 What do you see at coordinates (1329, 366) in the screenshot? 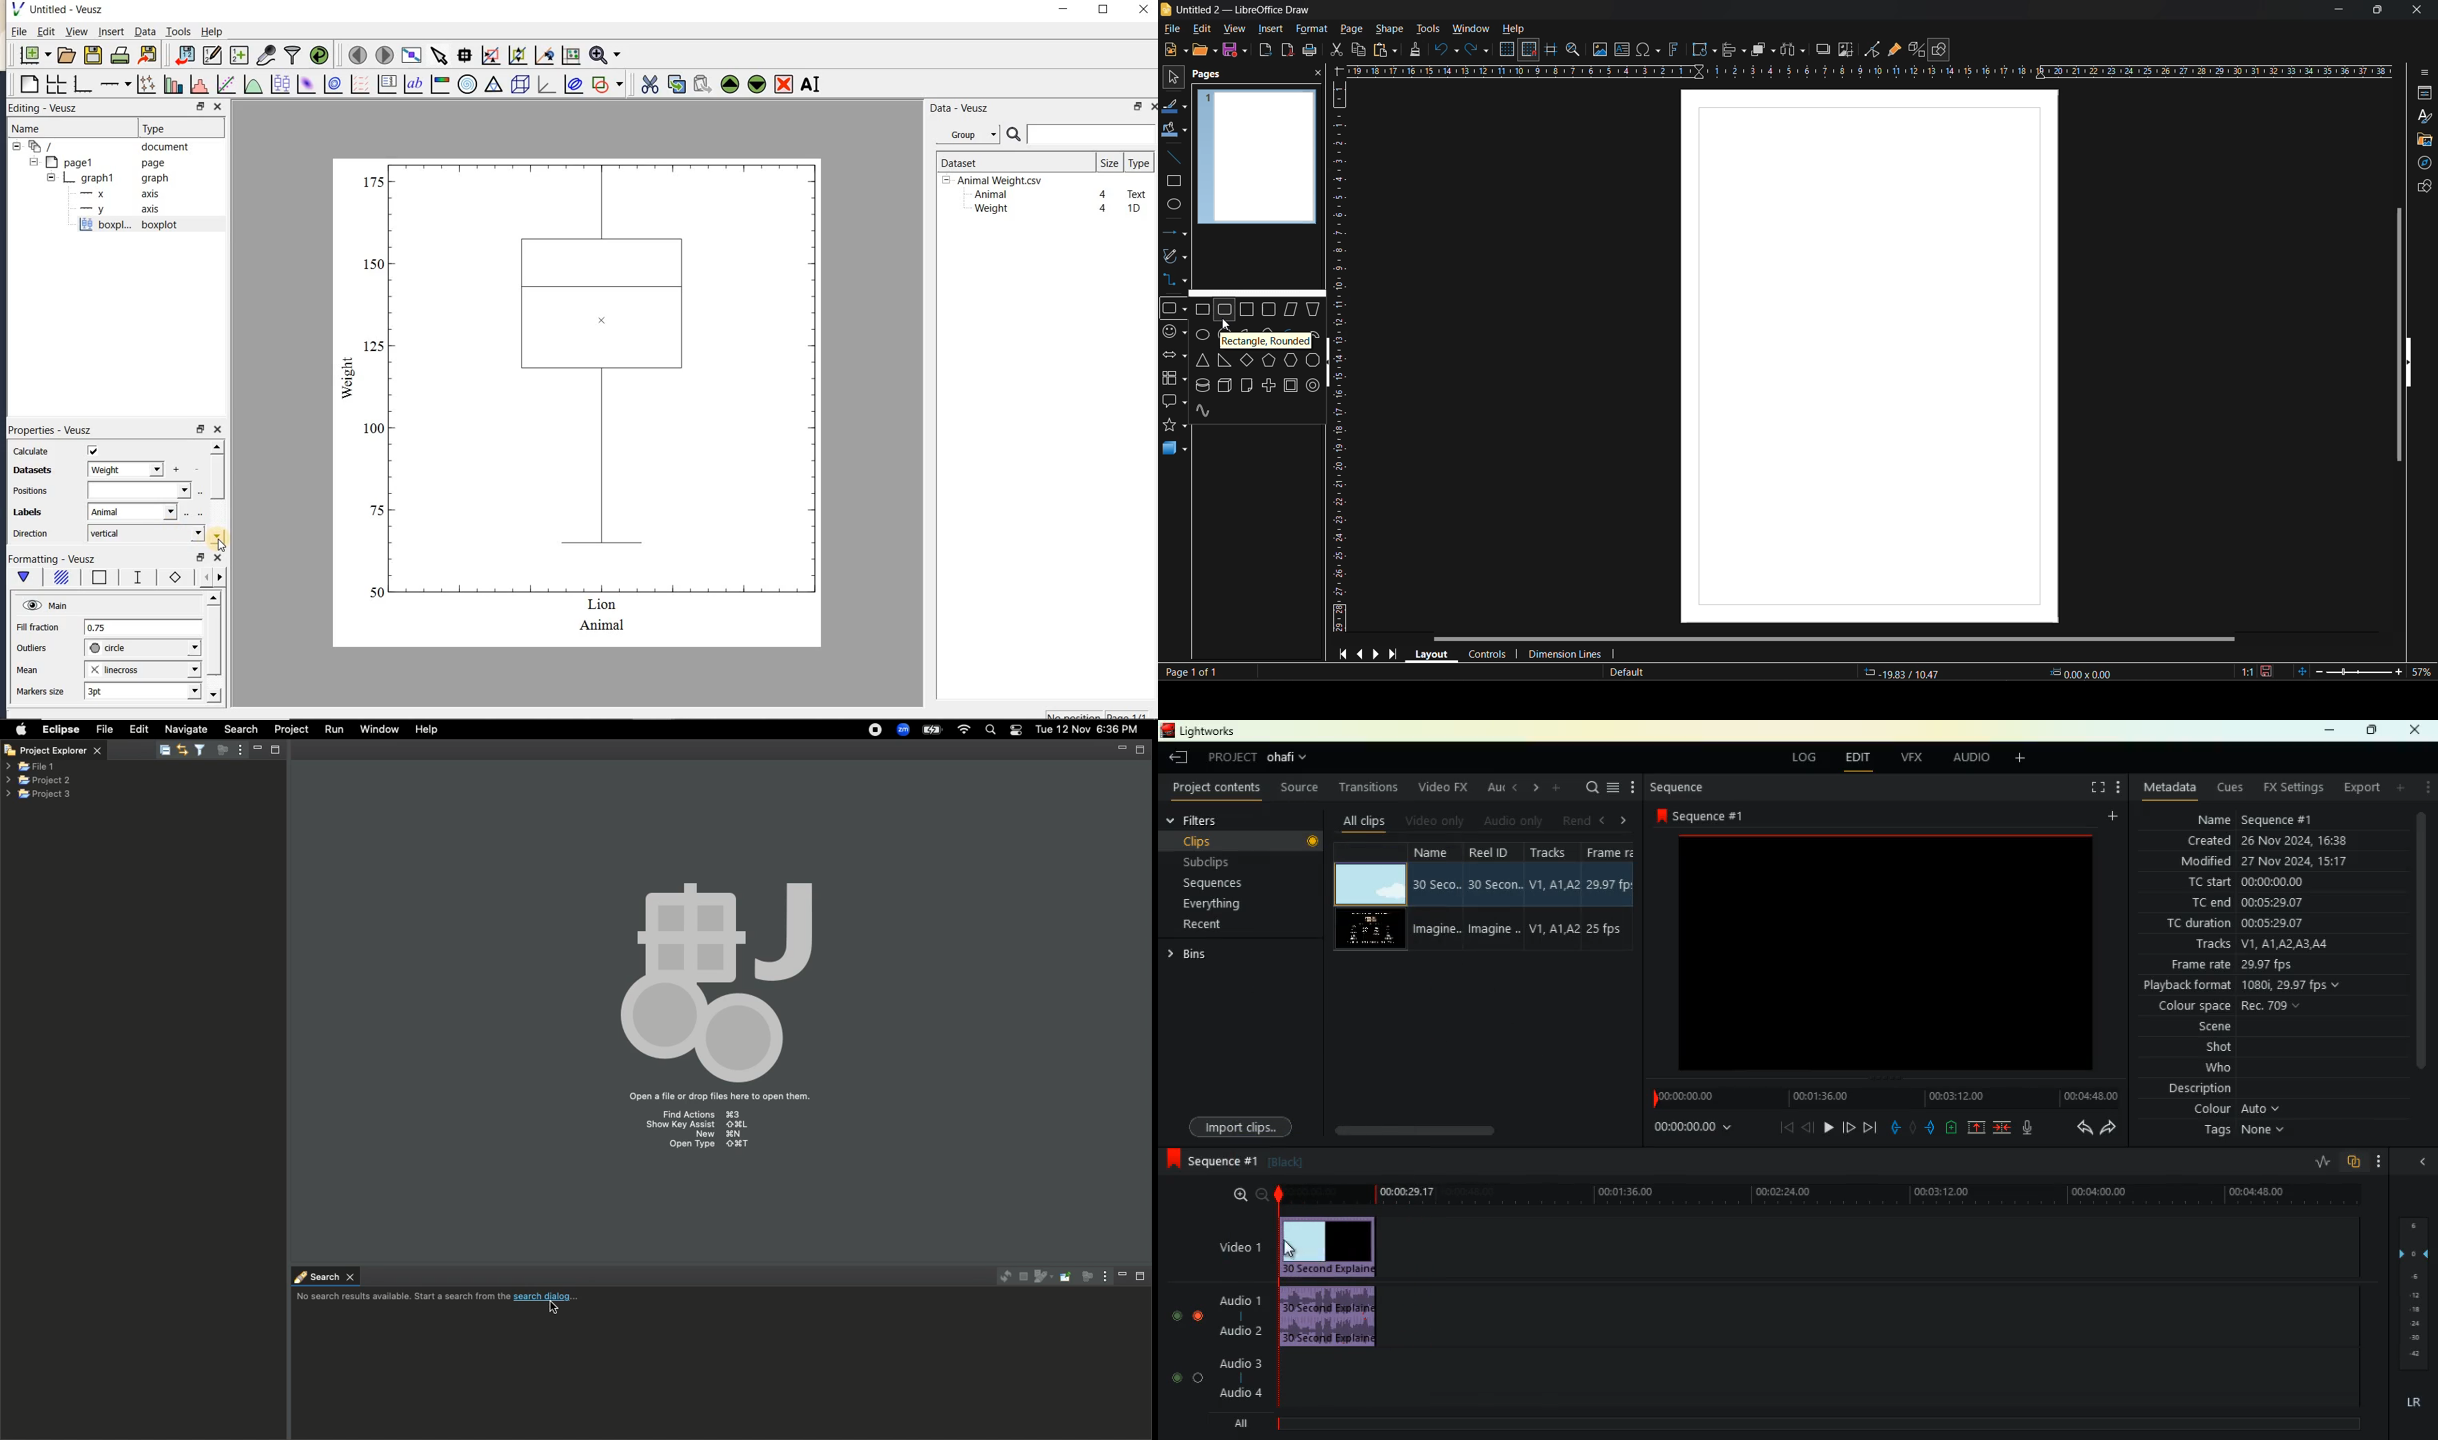
I see `hide` at bounding box center [1329, 366].